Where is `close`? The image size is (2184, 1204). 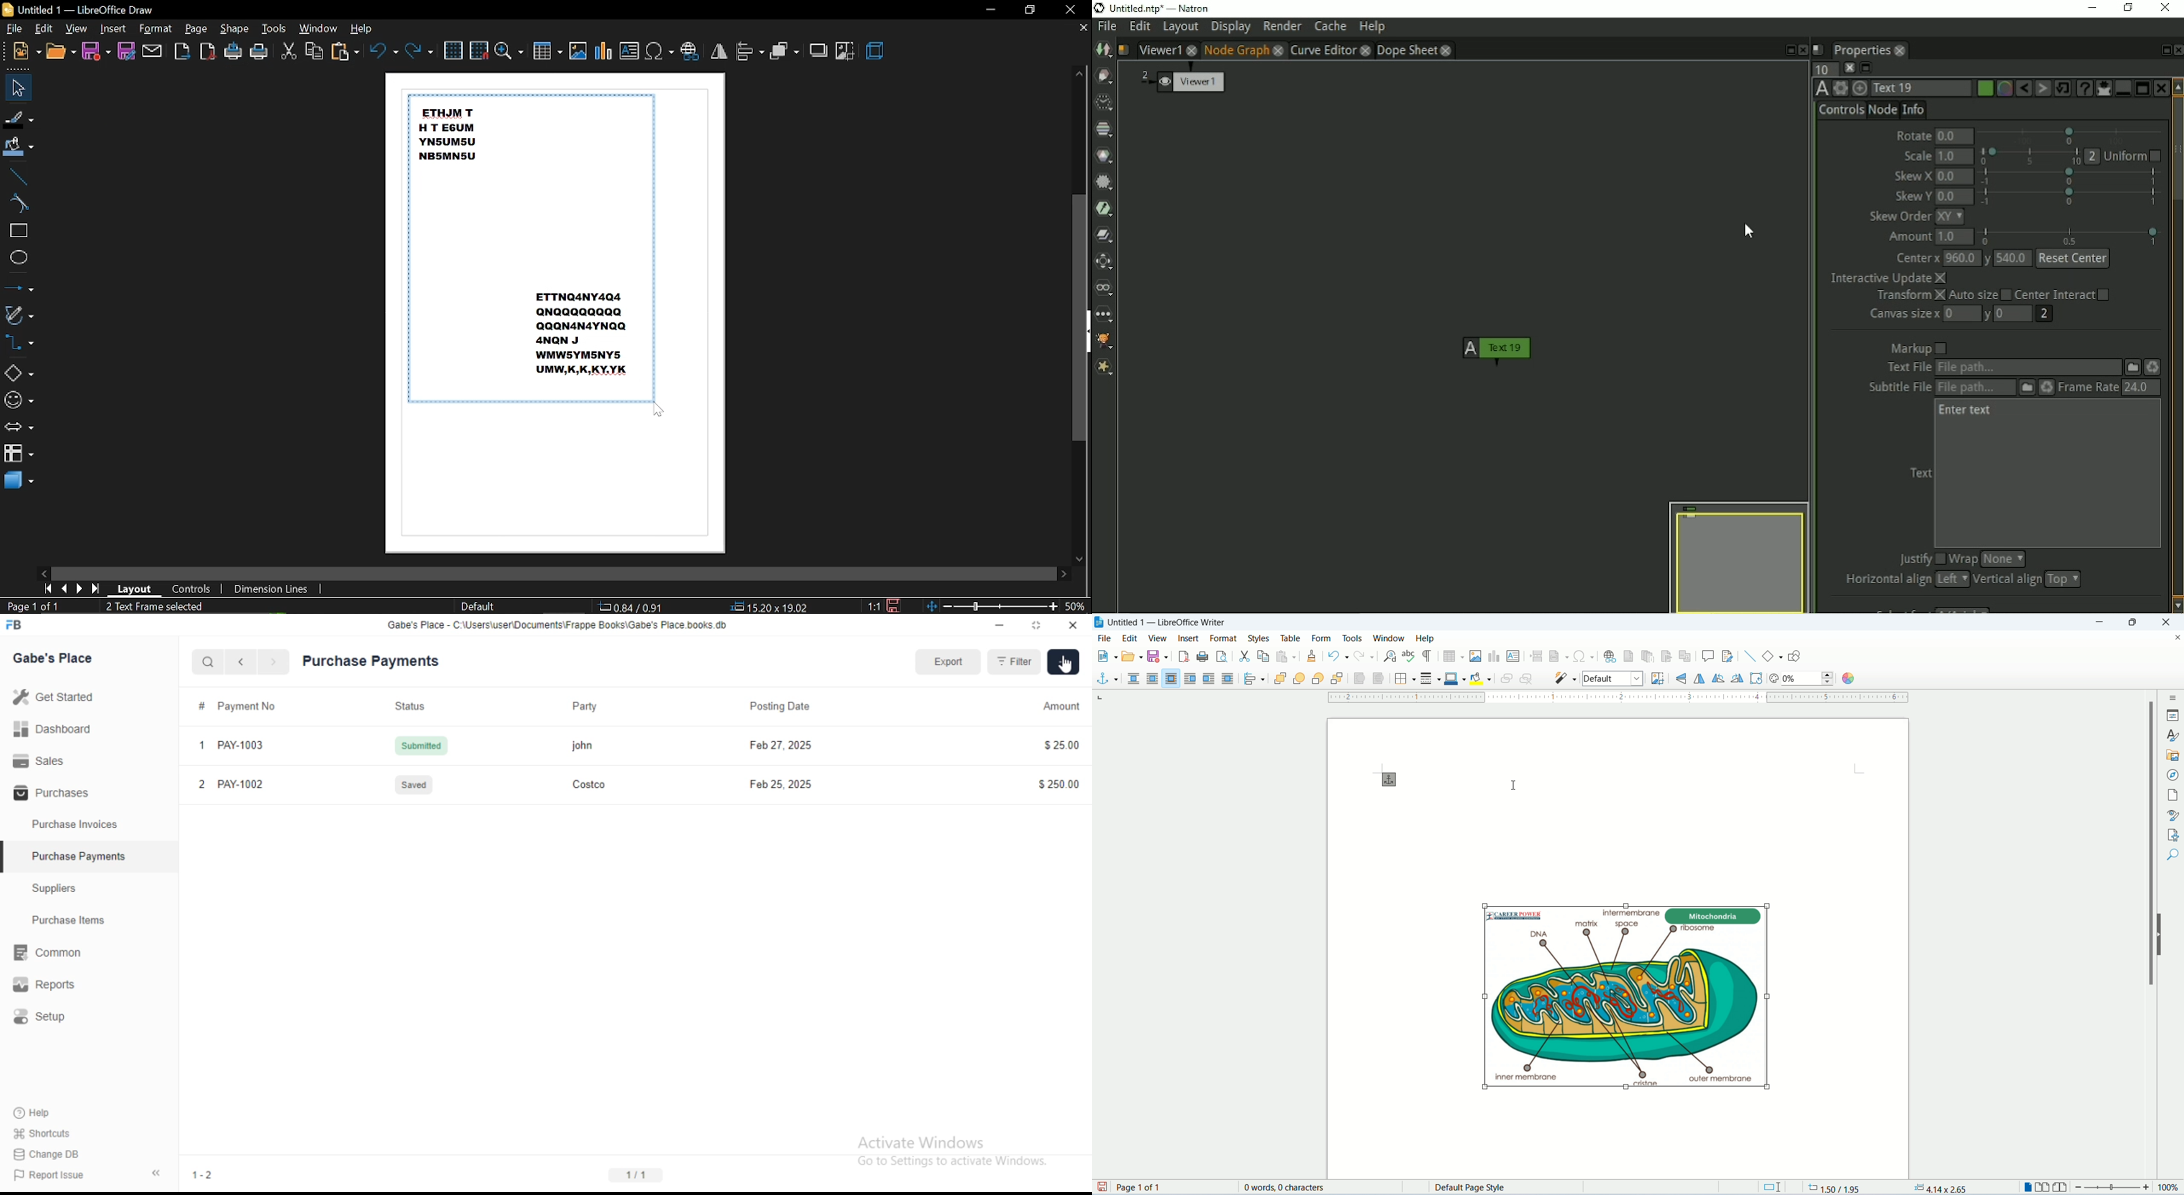 close is located at coordinates (1073, 9).